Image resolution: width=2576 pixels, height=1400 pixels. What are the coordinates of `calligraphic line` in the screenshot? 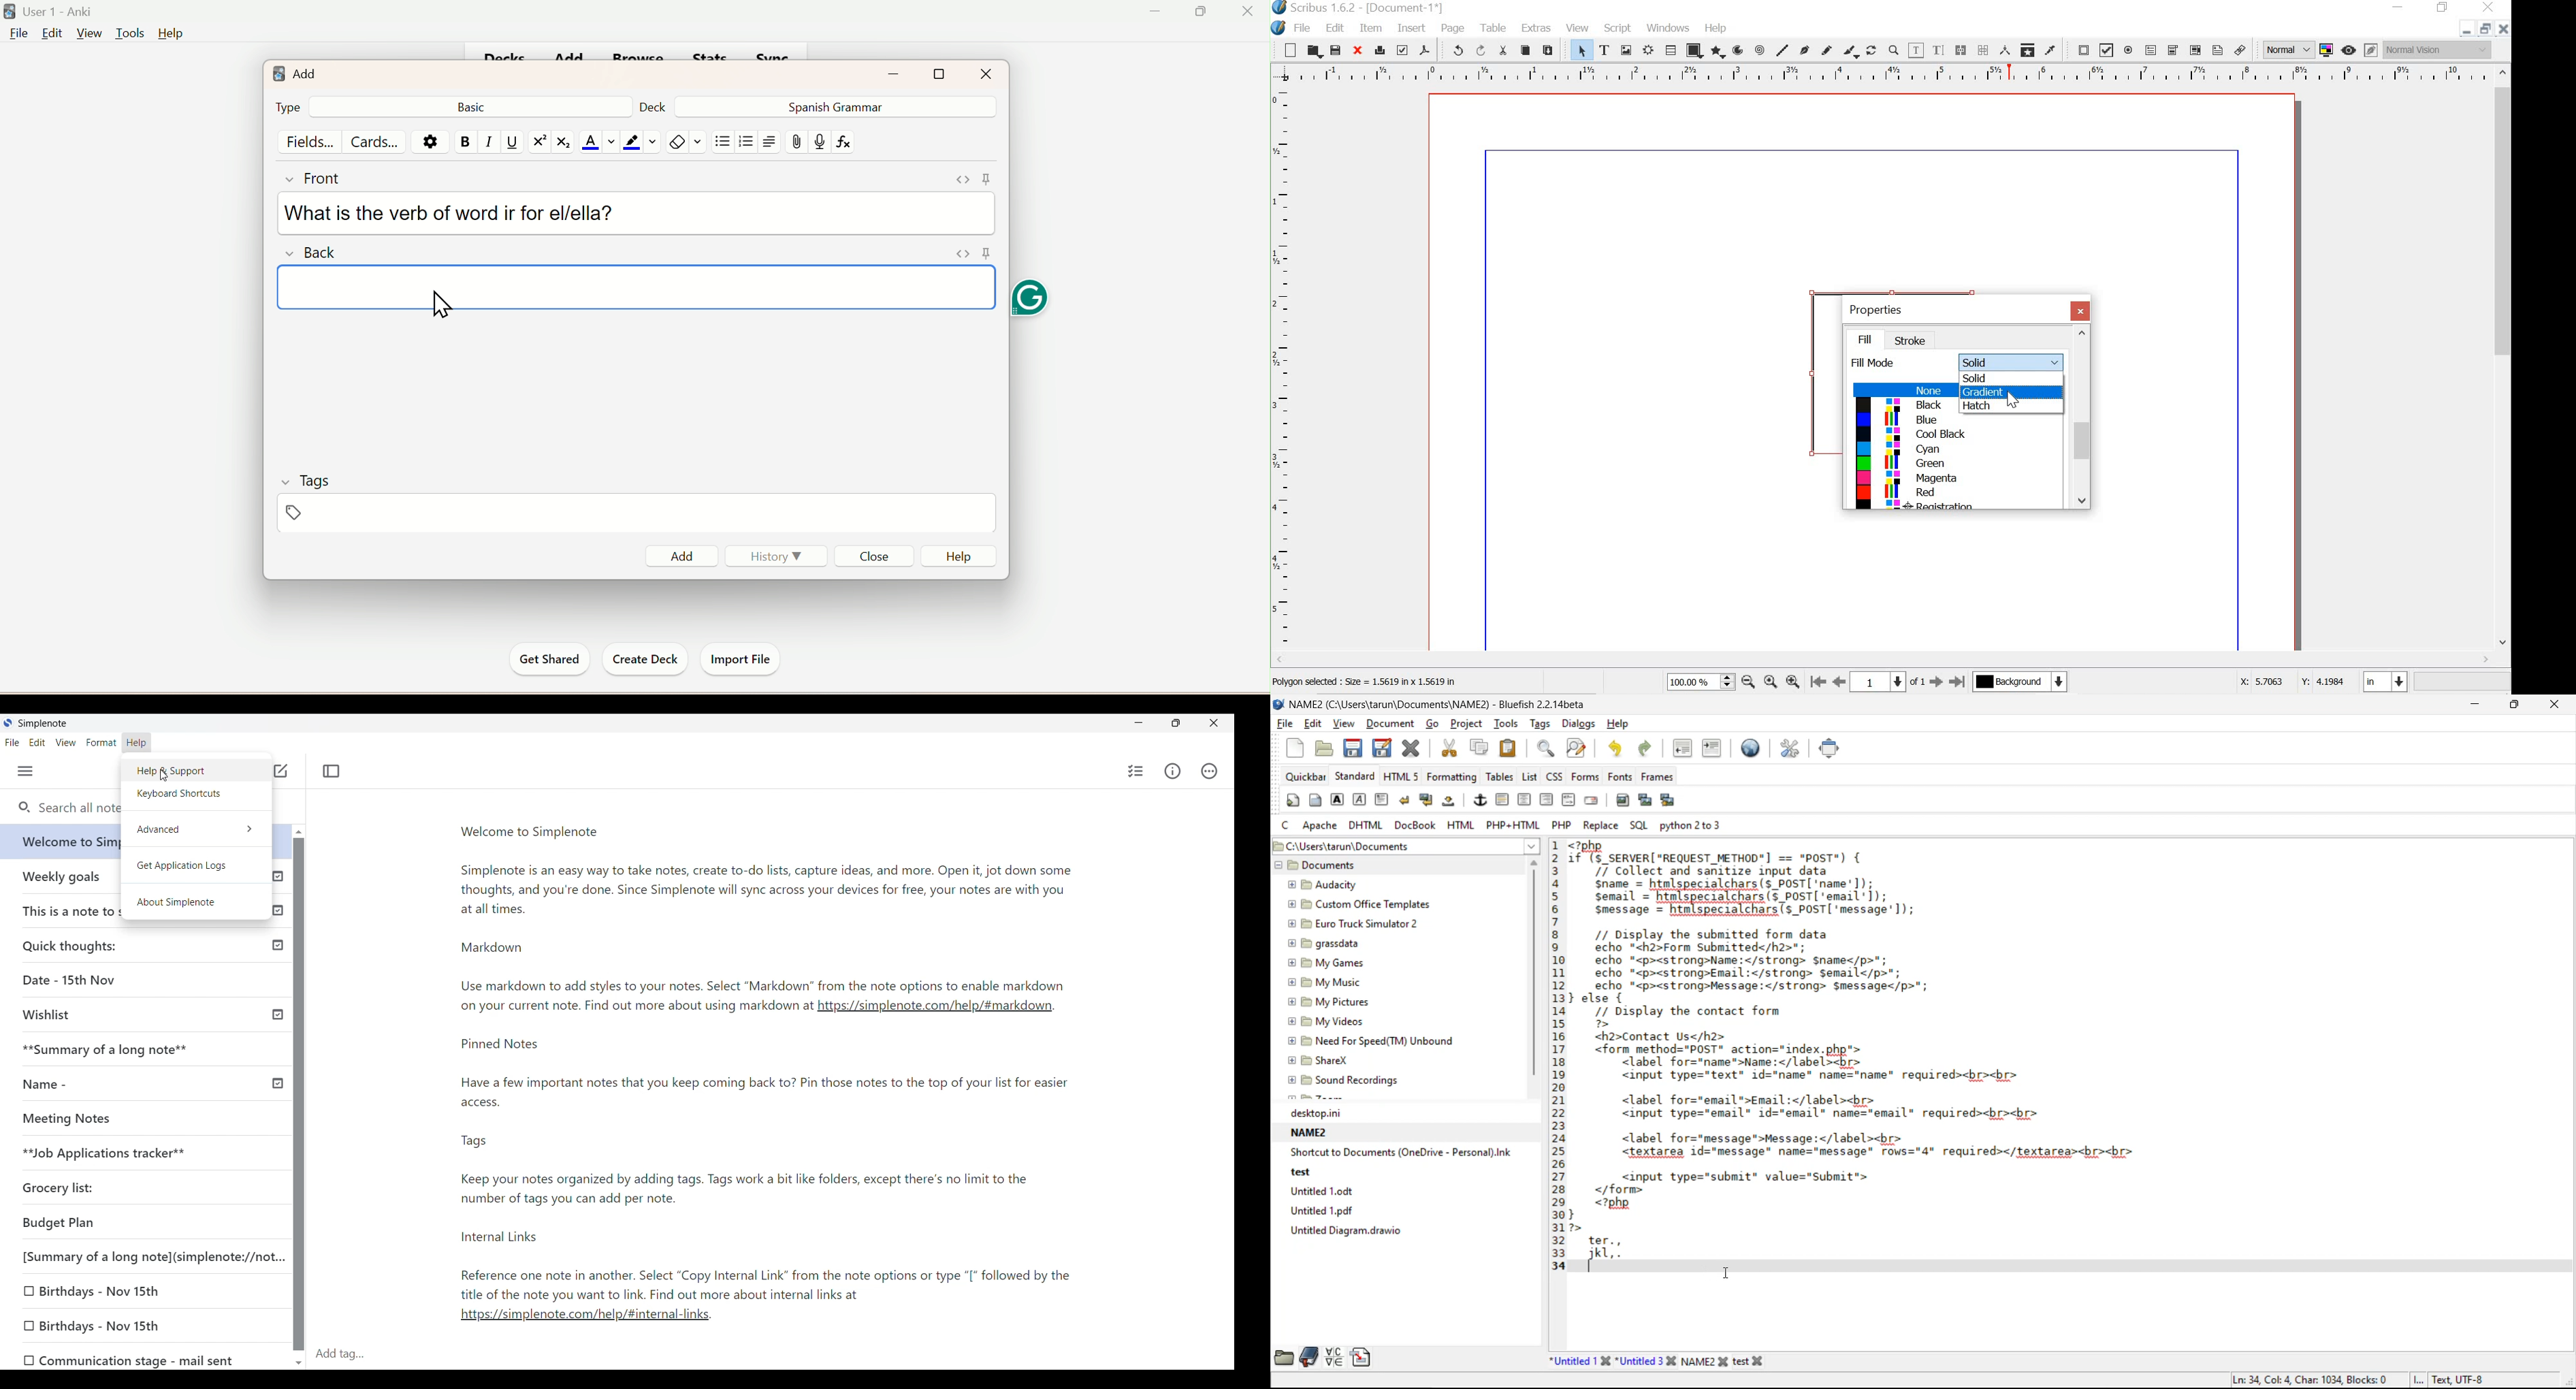 It's located at (1852, 50).